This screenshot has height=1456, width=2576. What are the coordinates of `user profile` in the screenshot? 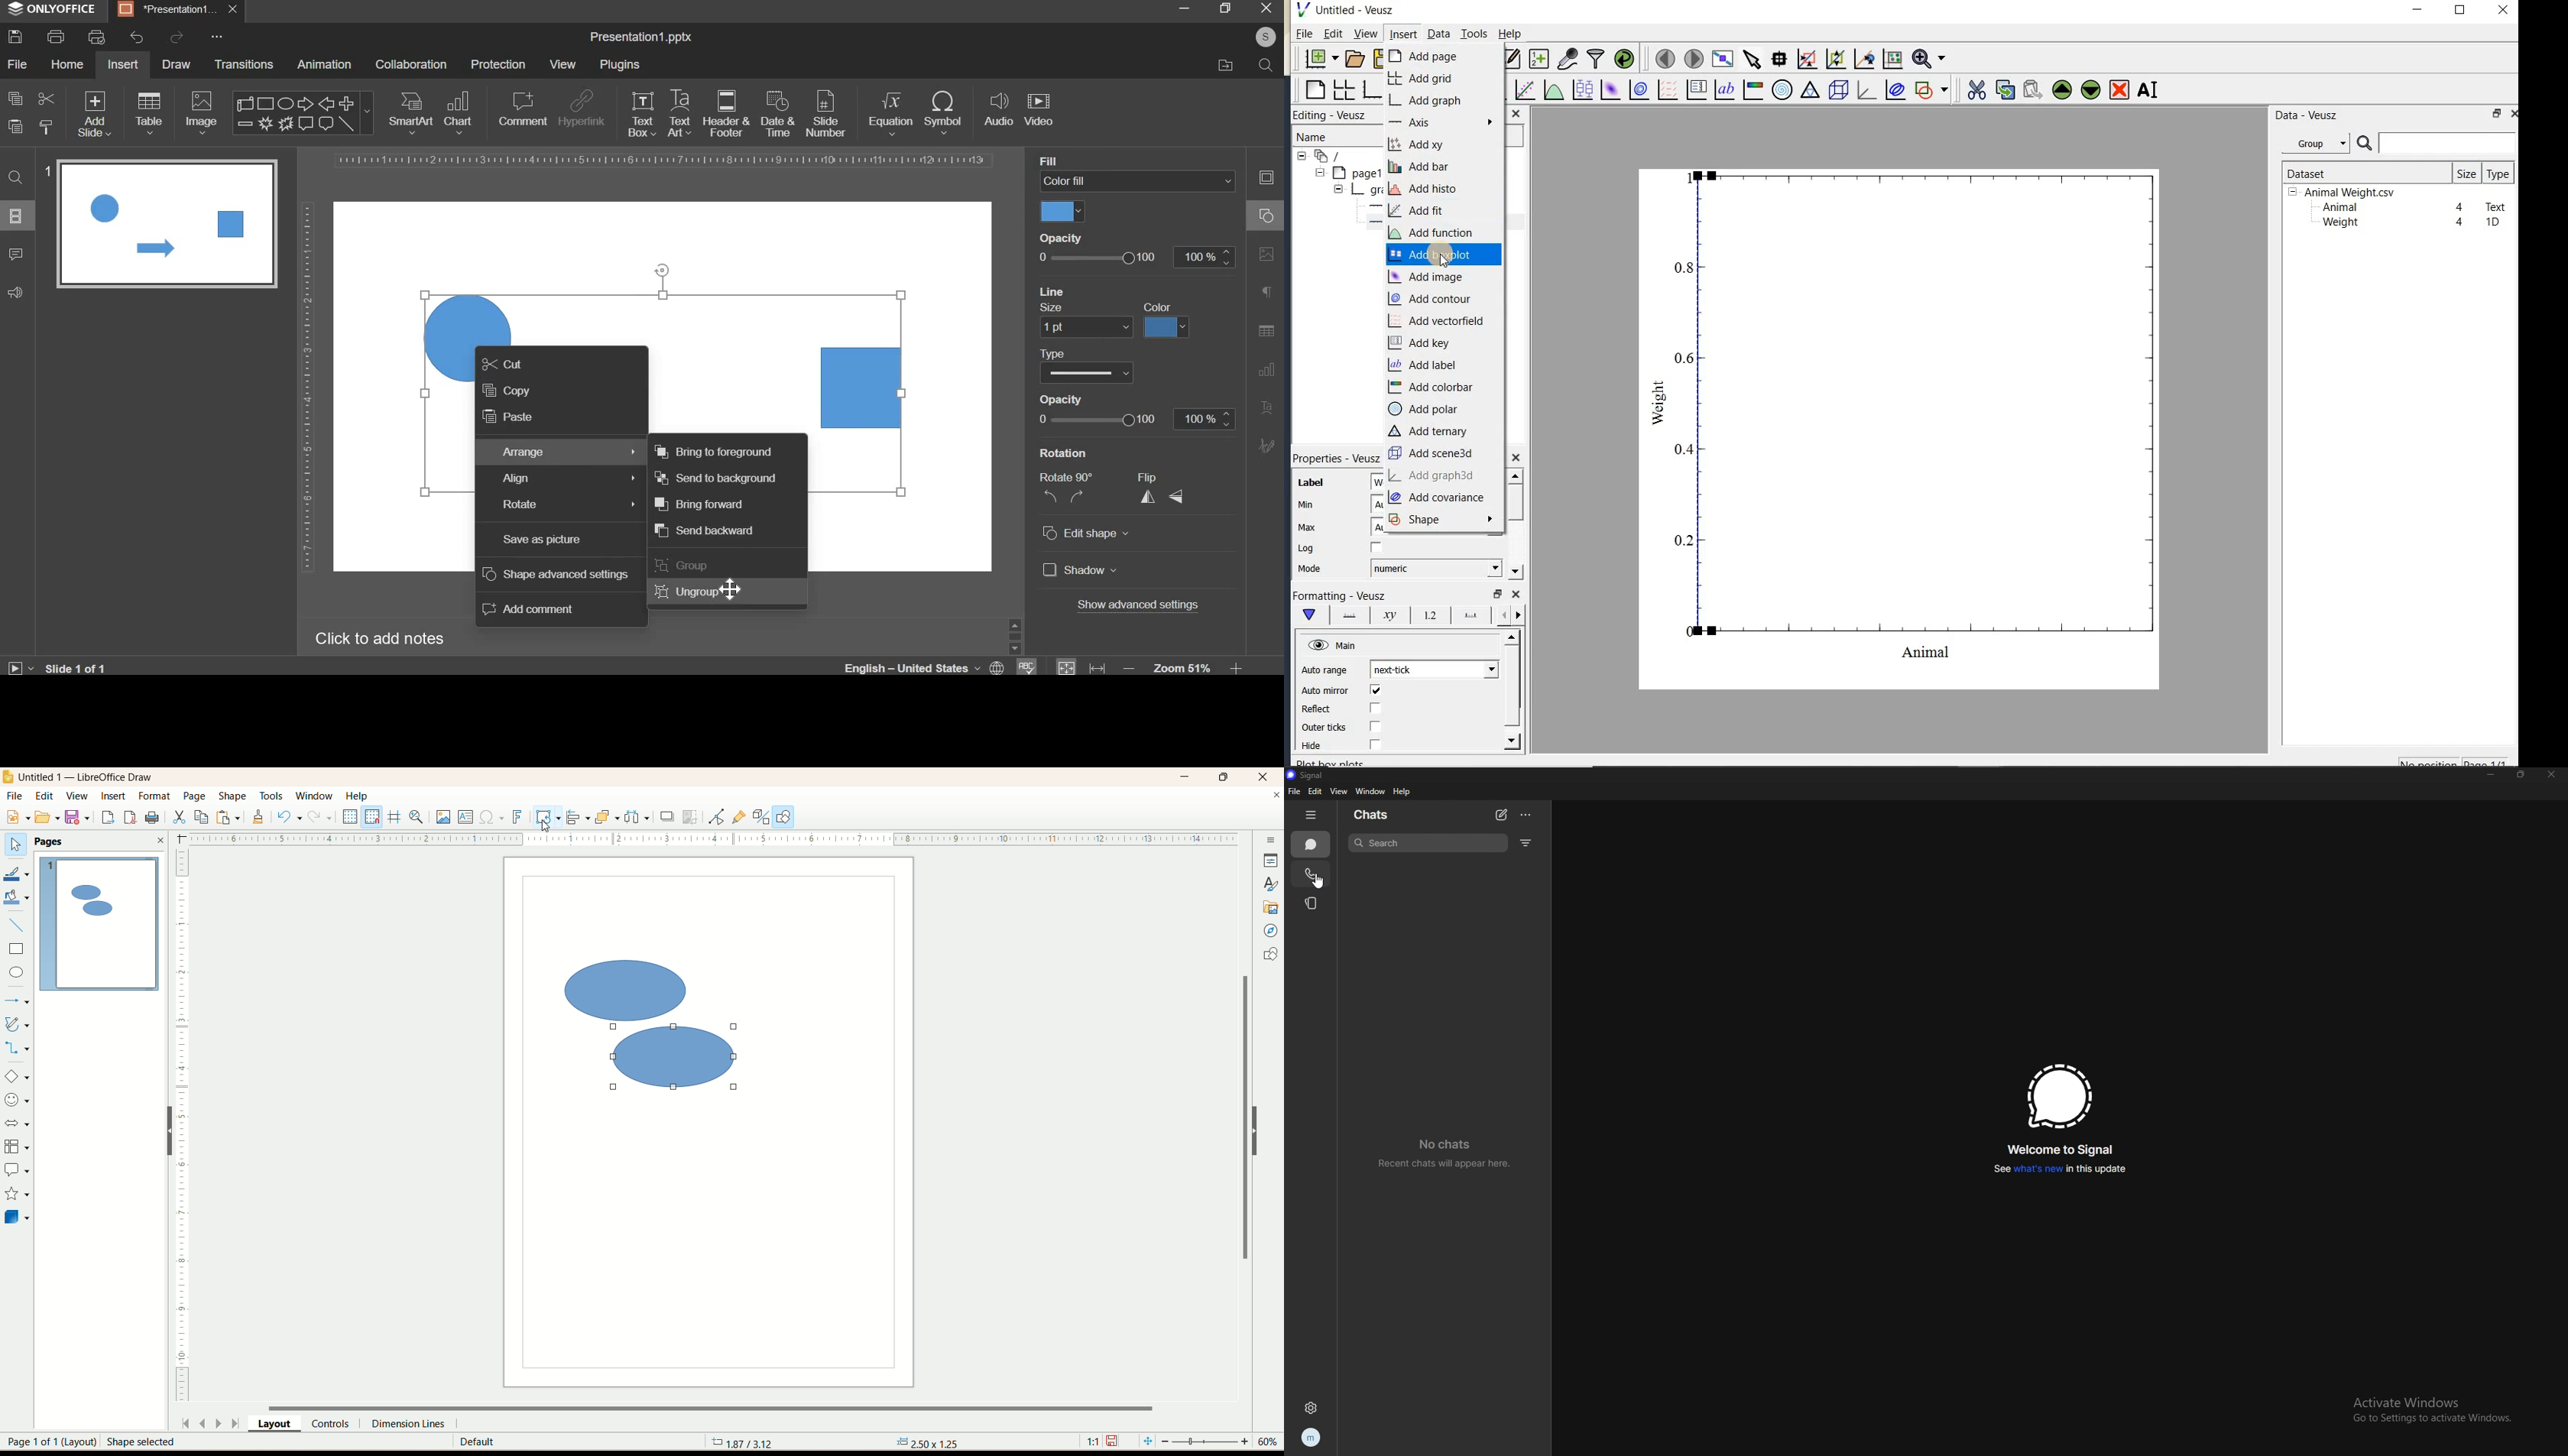 It's located at (1265, 37).